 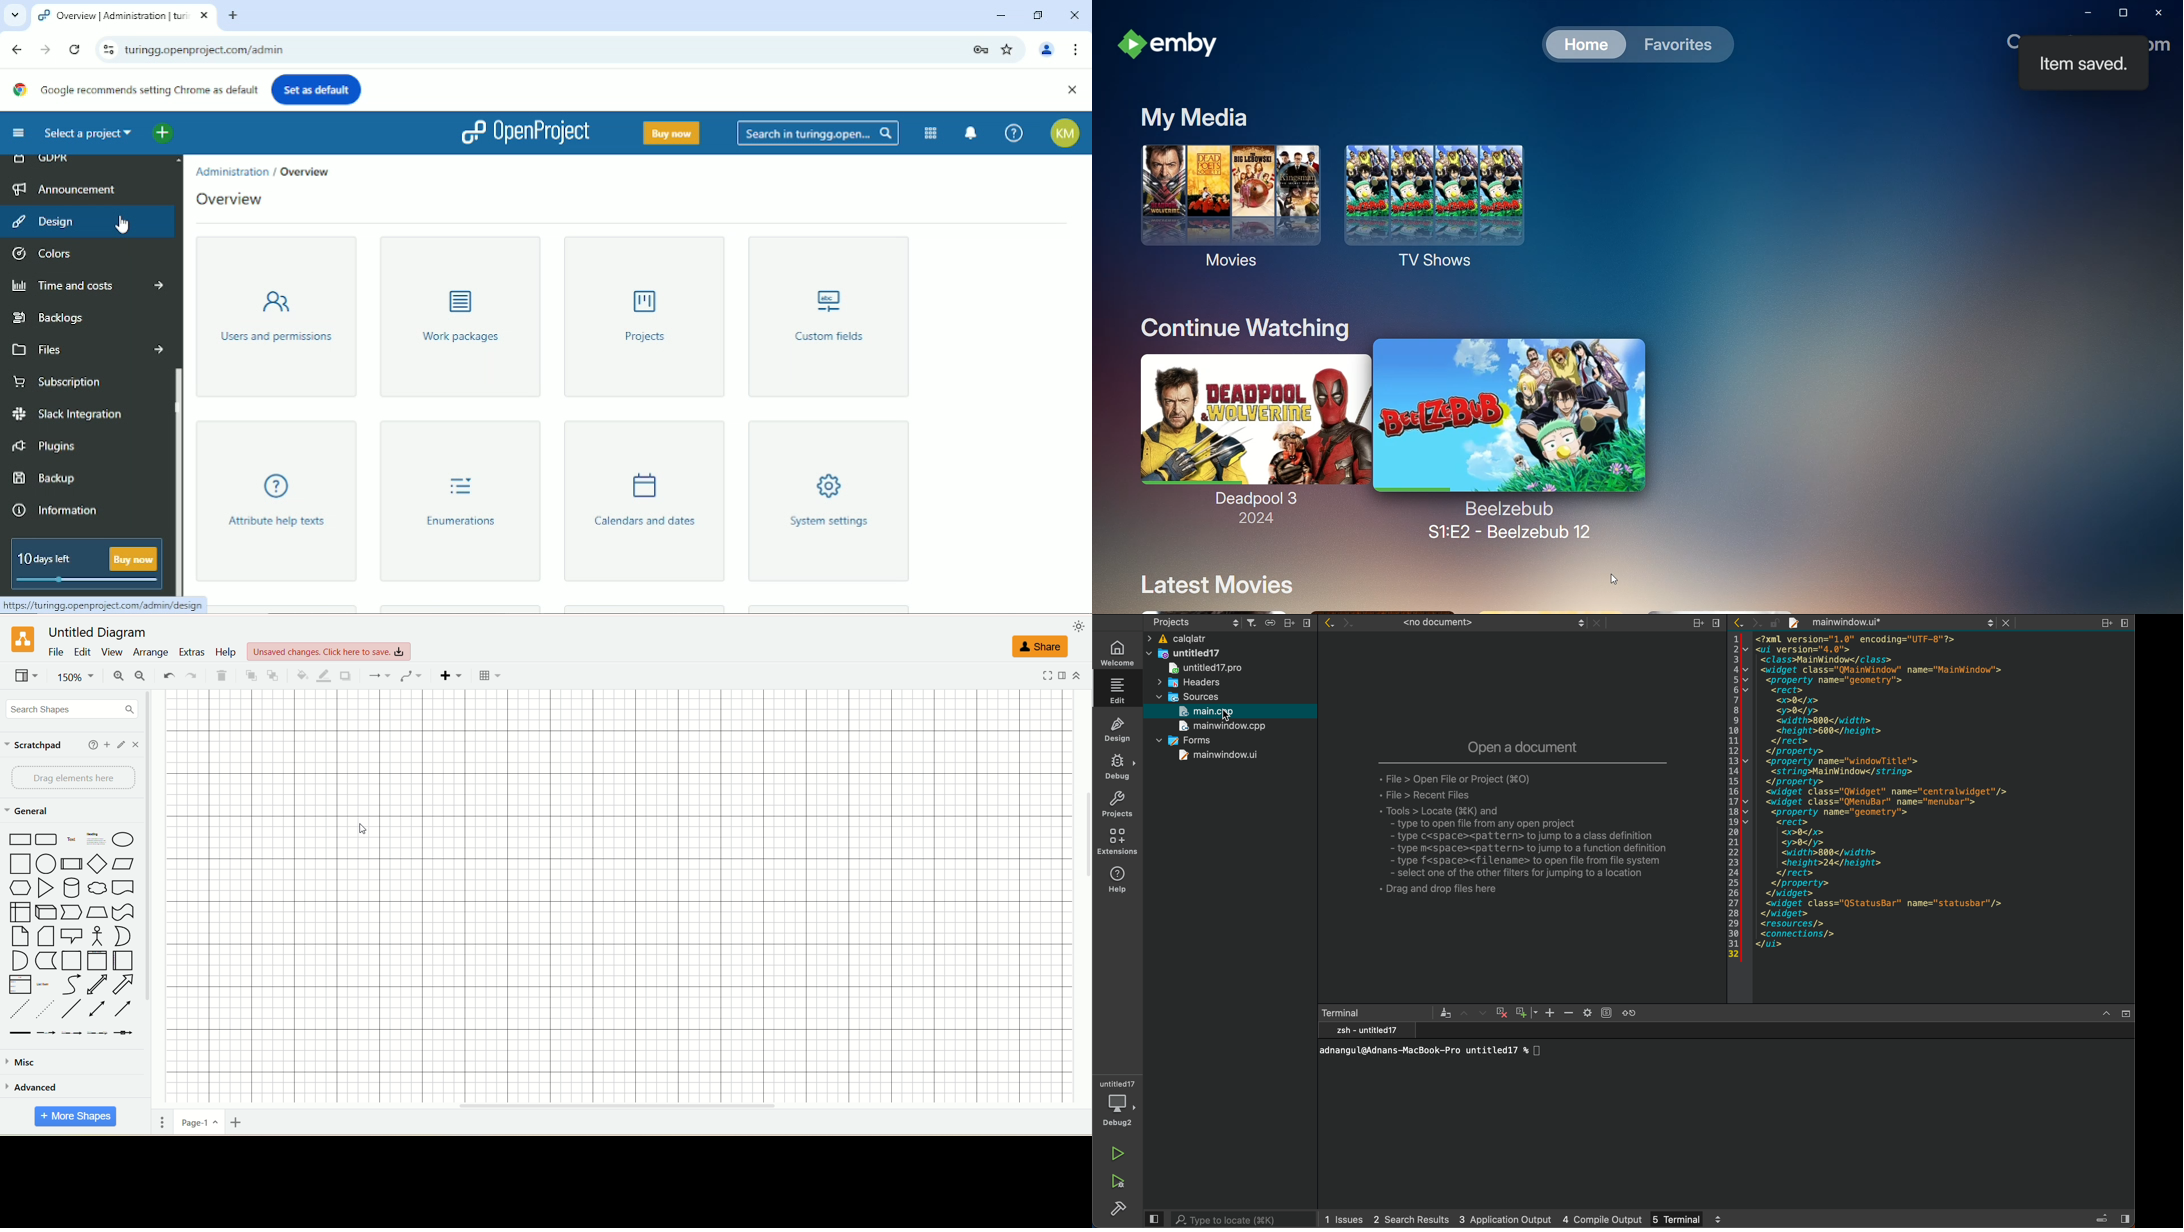 I want to click on line, so click(x=71, y=1008).